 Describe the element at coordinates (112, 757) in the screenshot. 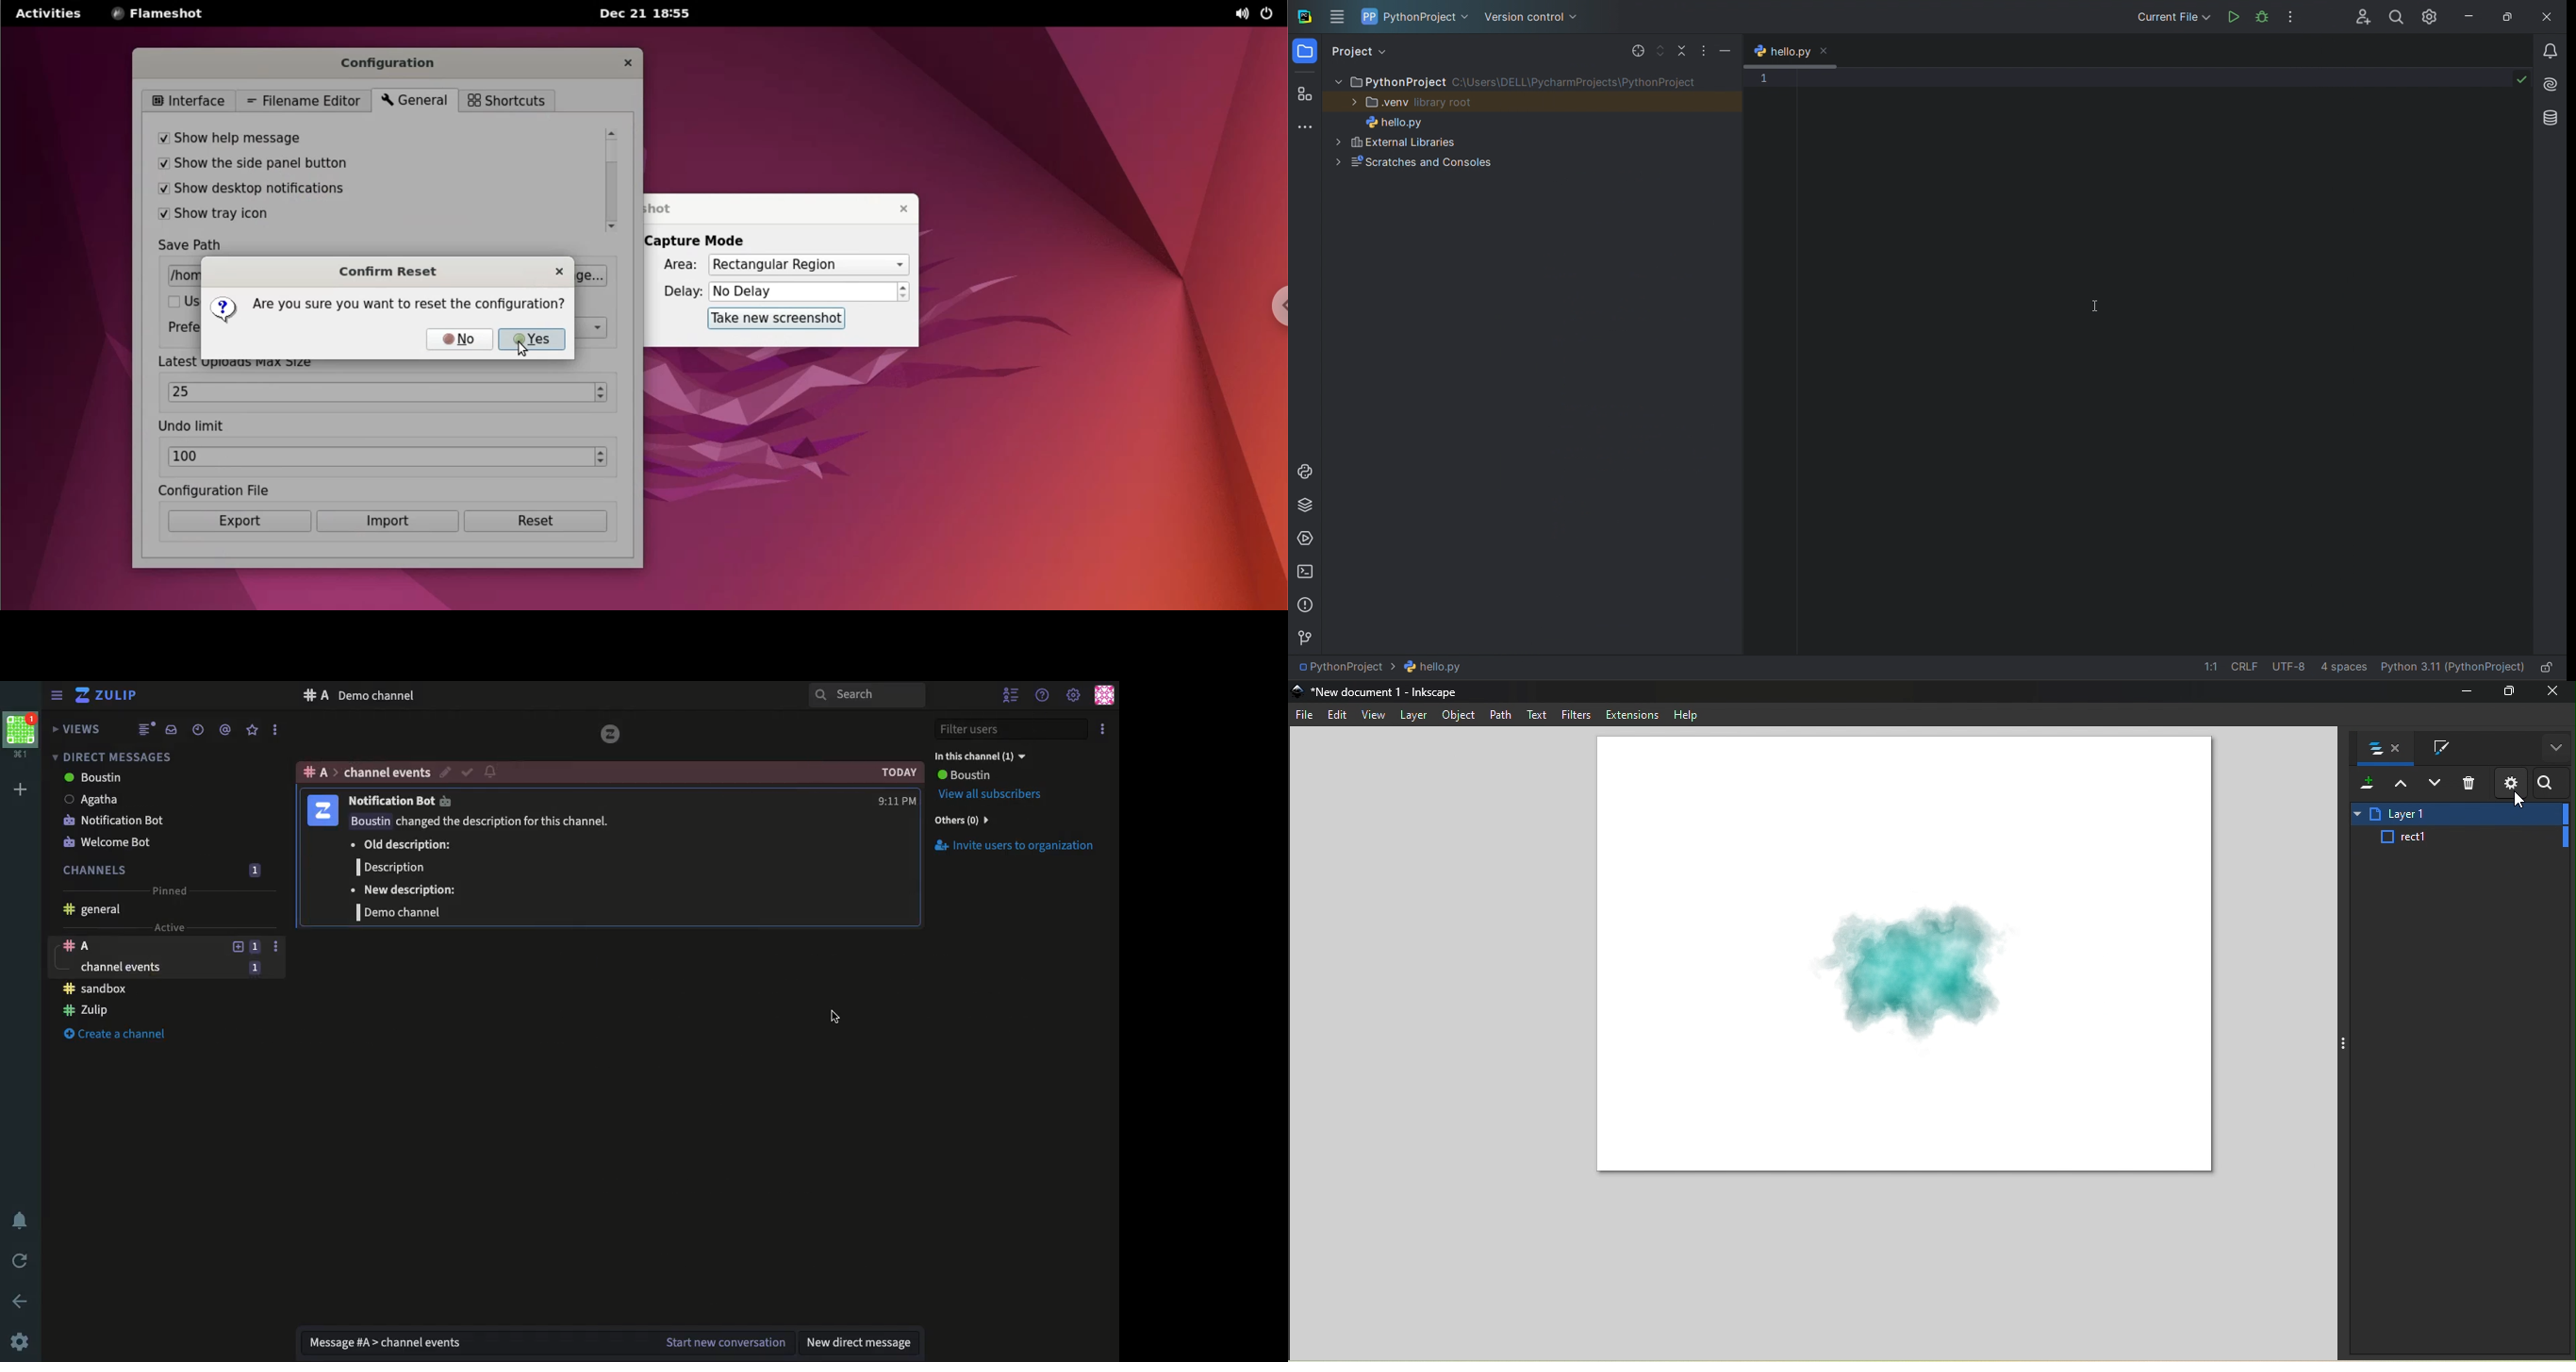

I see `DM` at that location.